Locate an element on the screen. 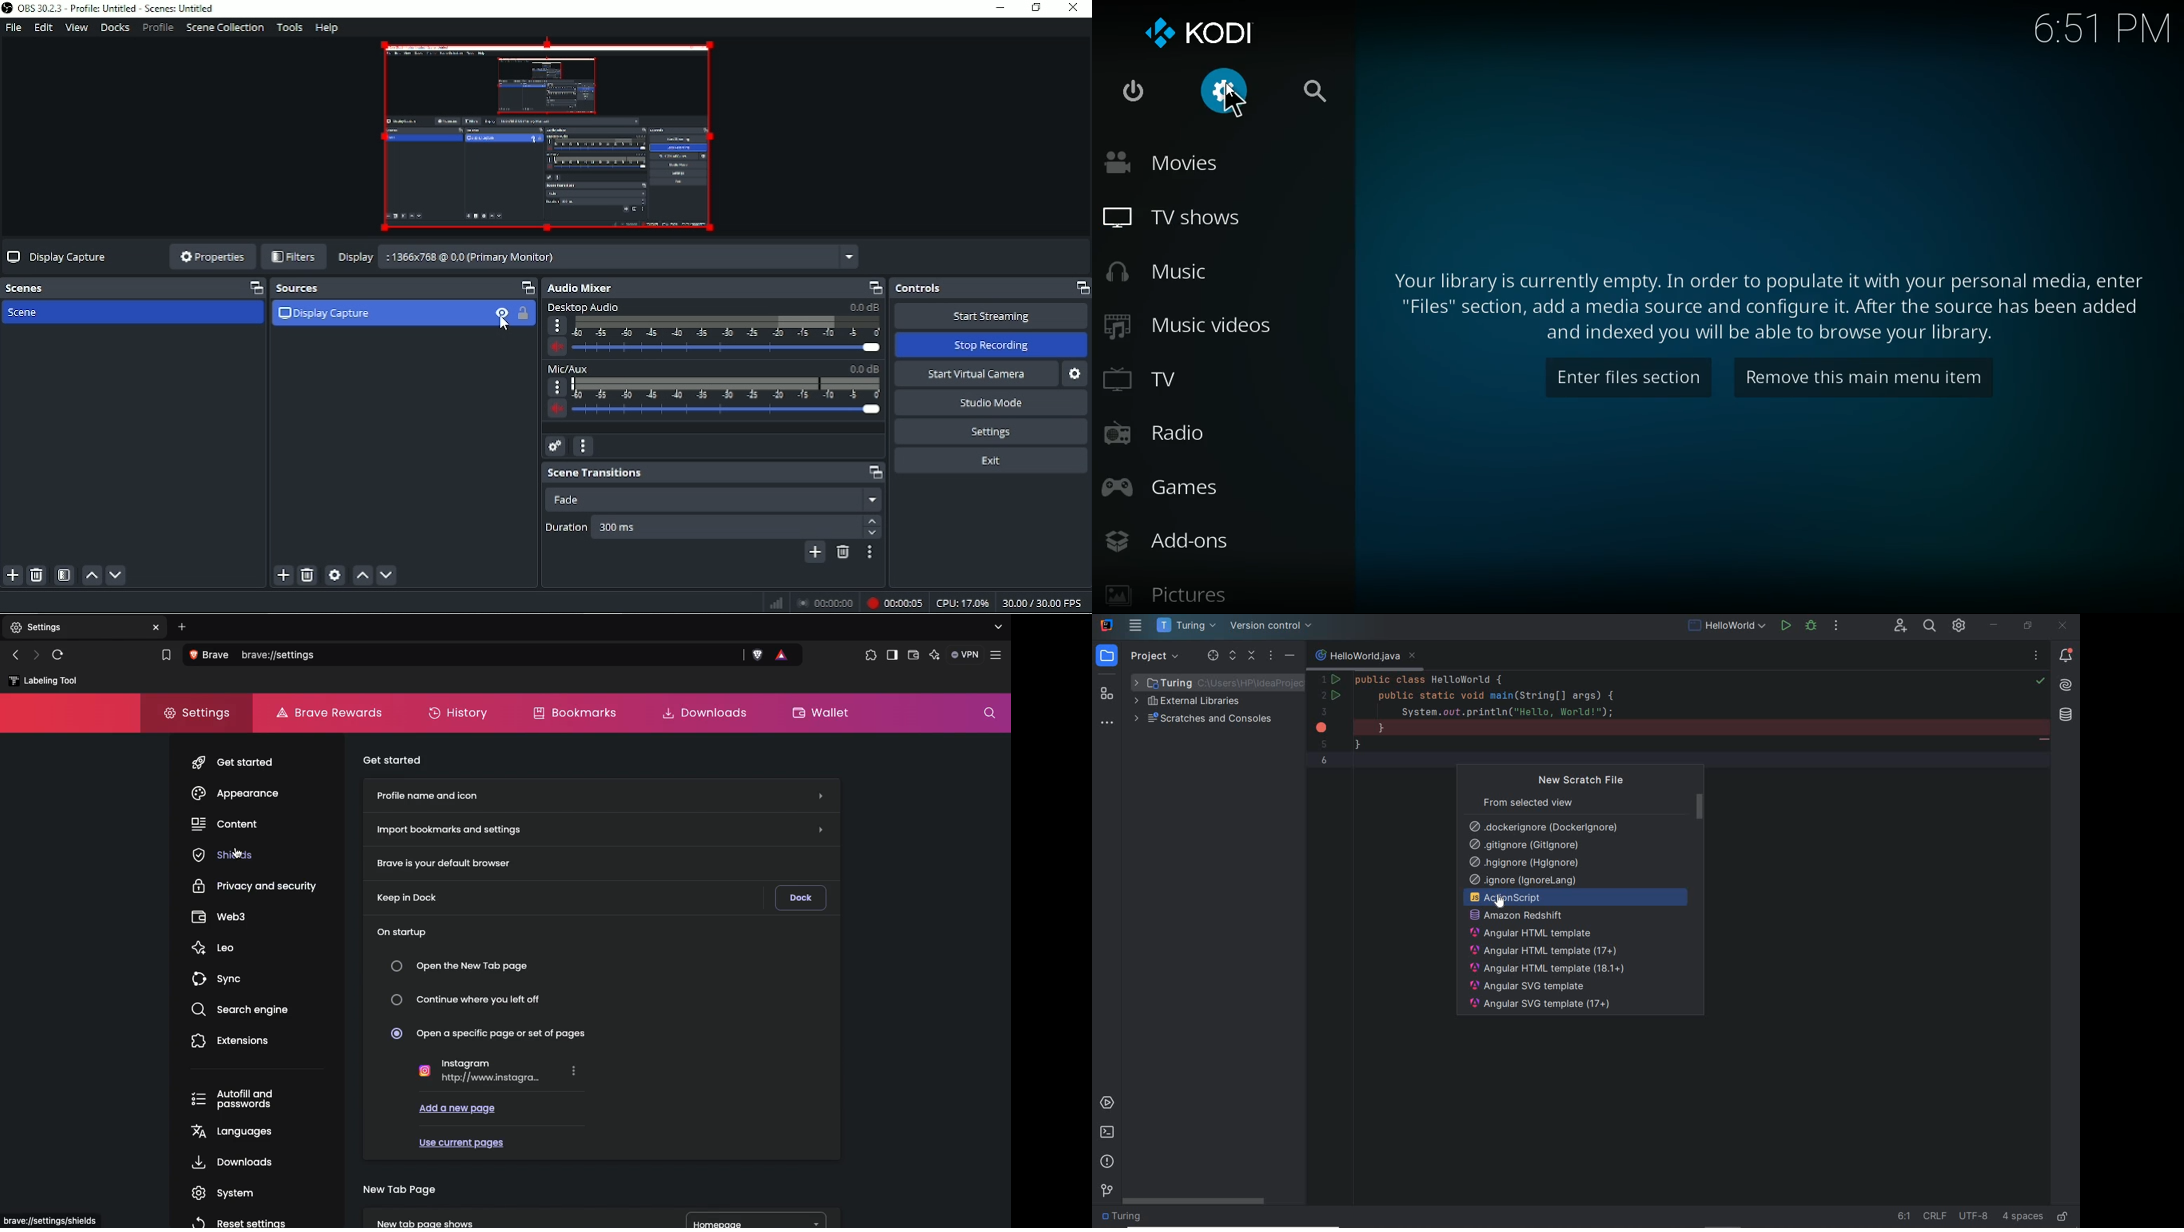  Graph is located at coordinates (775, 603).